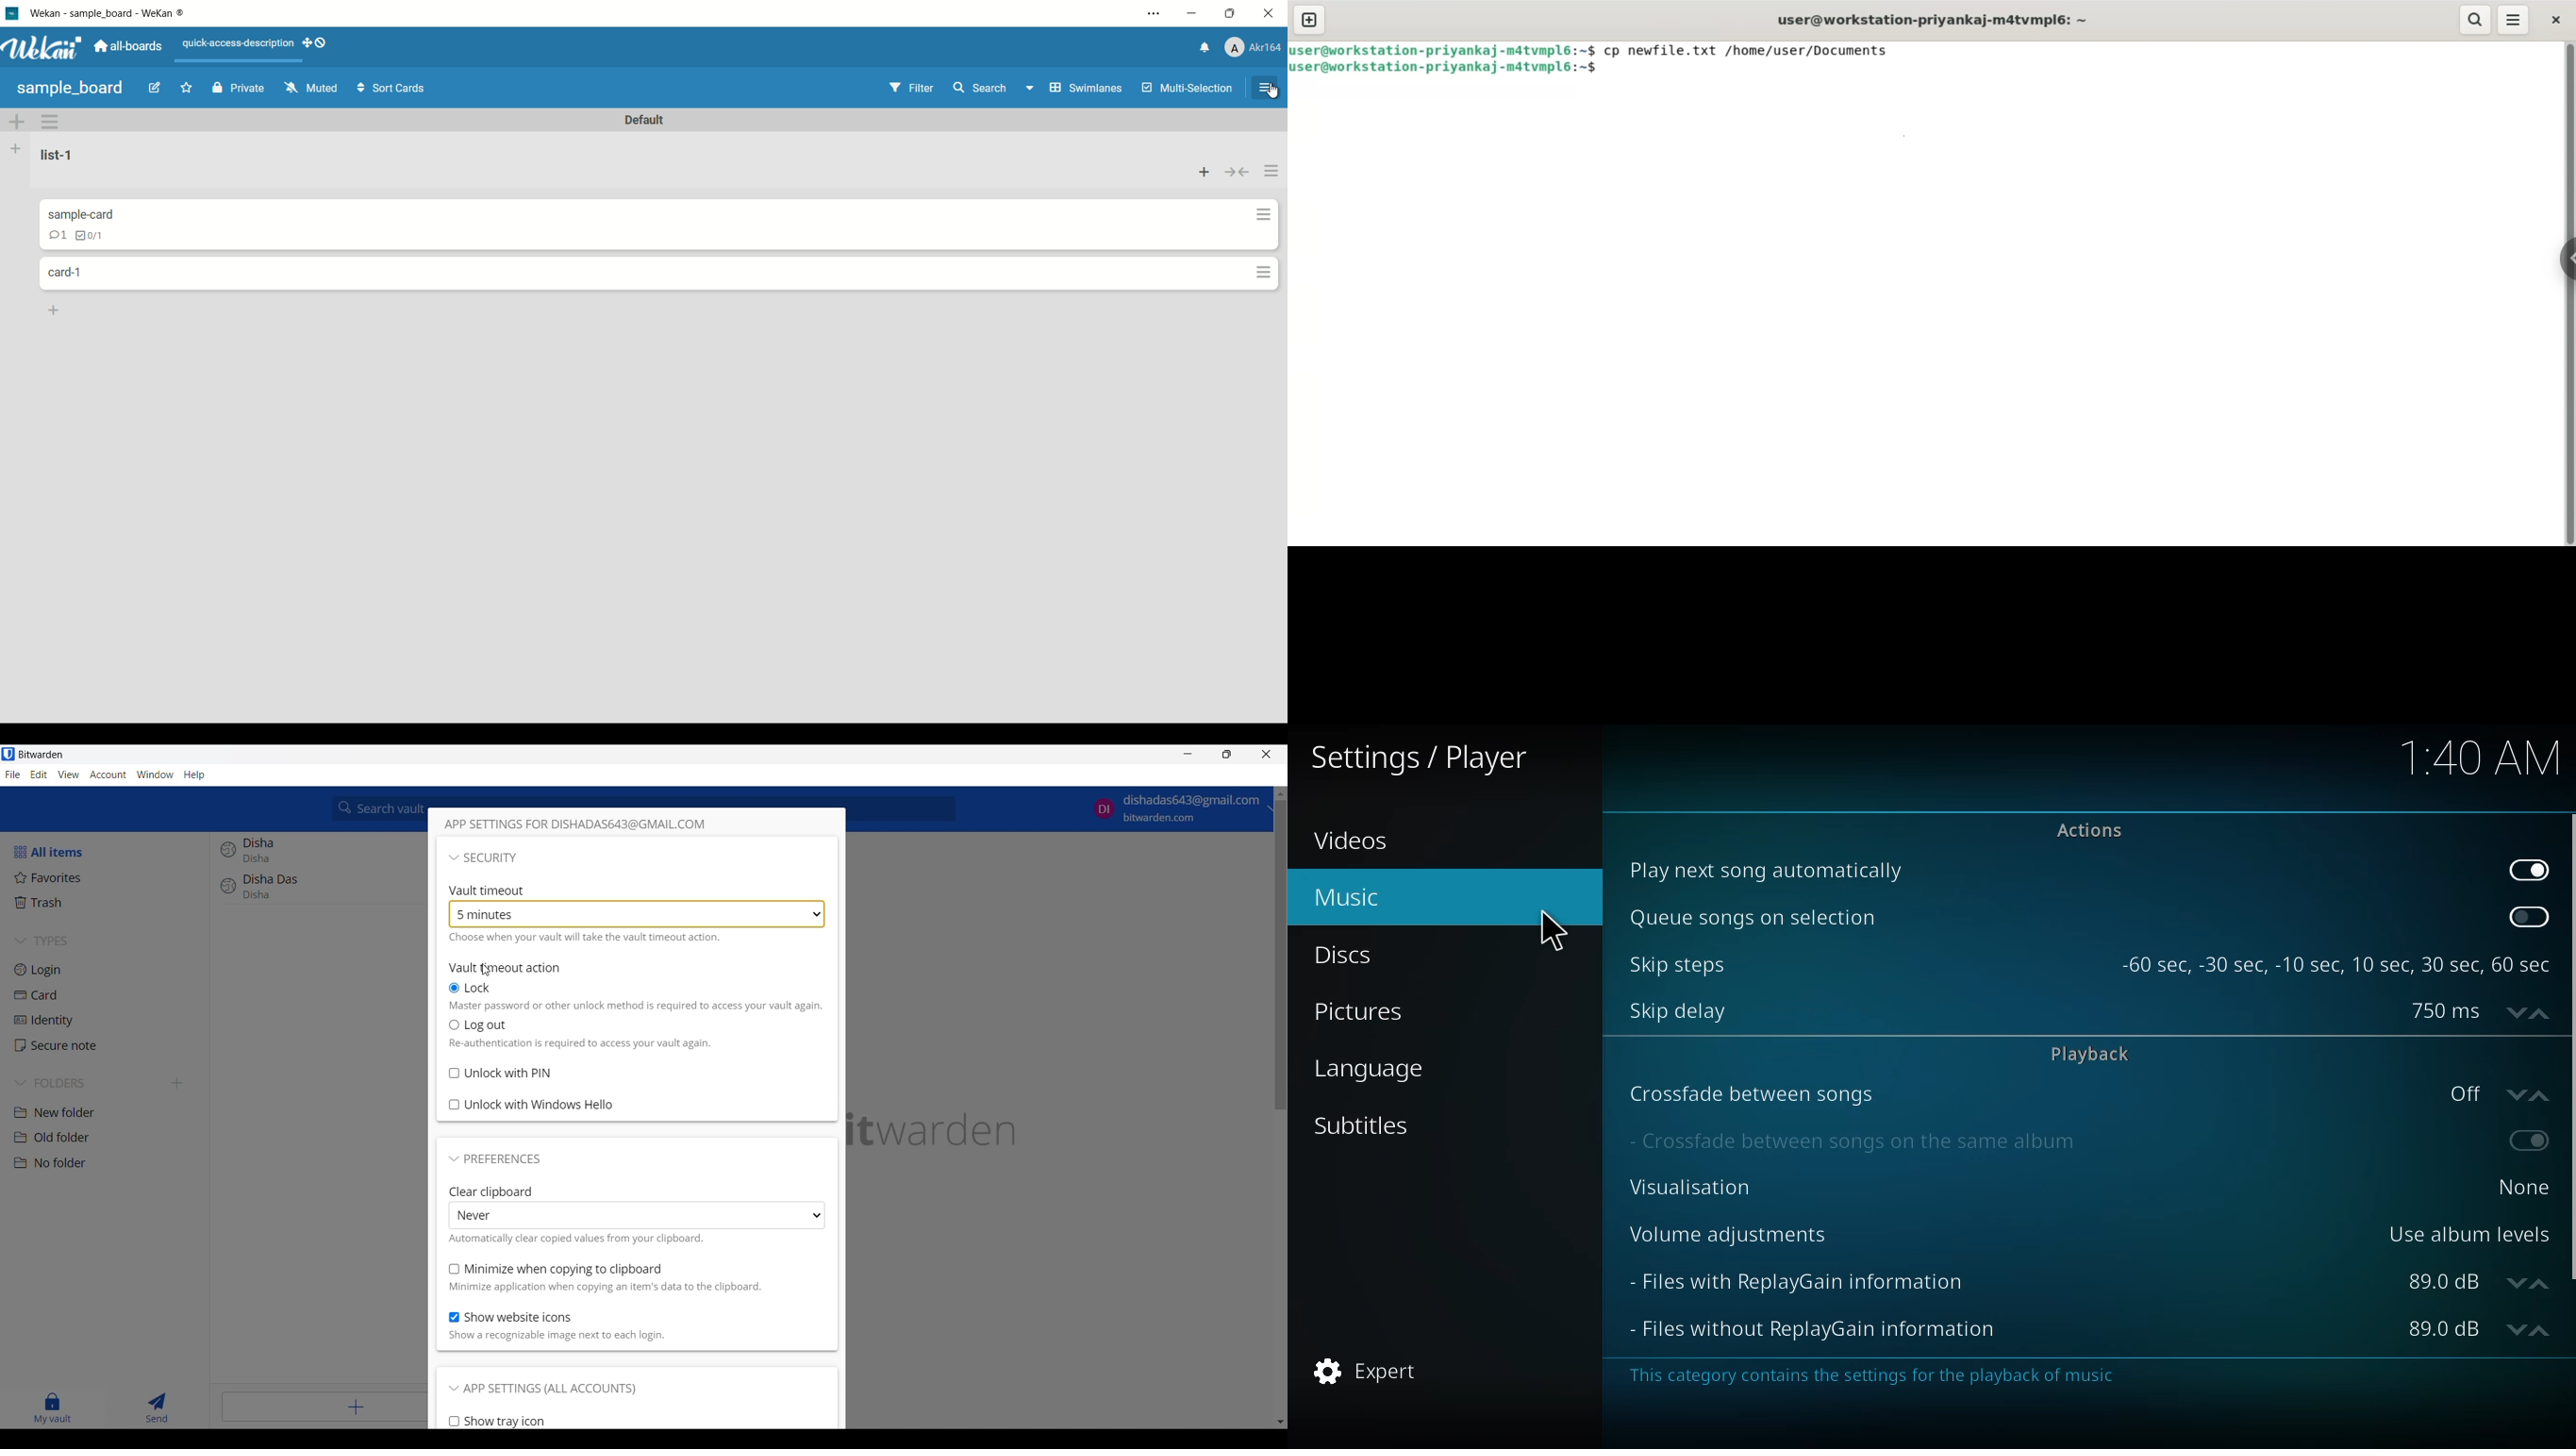 Image resolution: width=2576 pixels, height=1456 pixels. I want to click on actions, so click(2087, 831).